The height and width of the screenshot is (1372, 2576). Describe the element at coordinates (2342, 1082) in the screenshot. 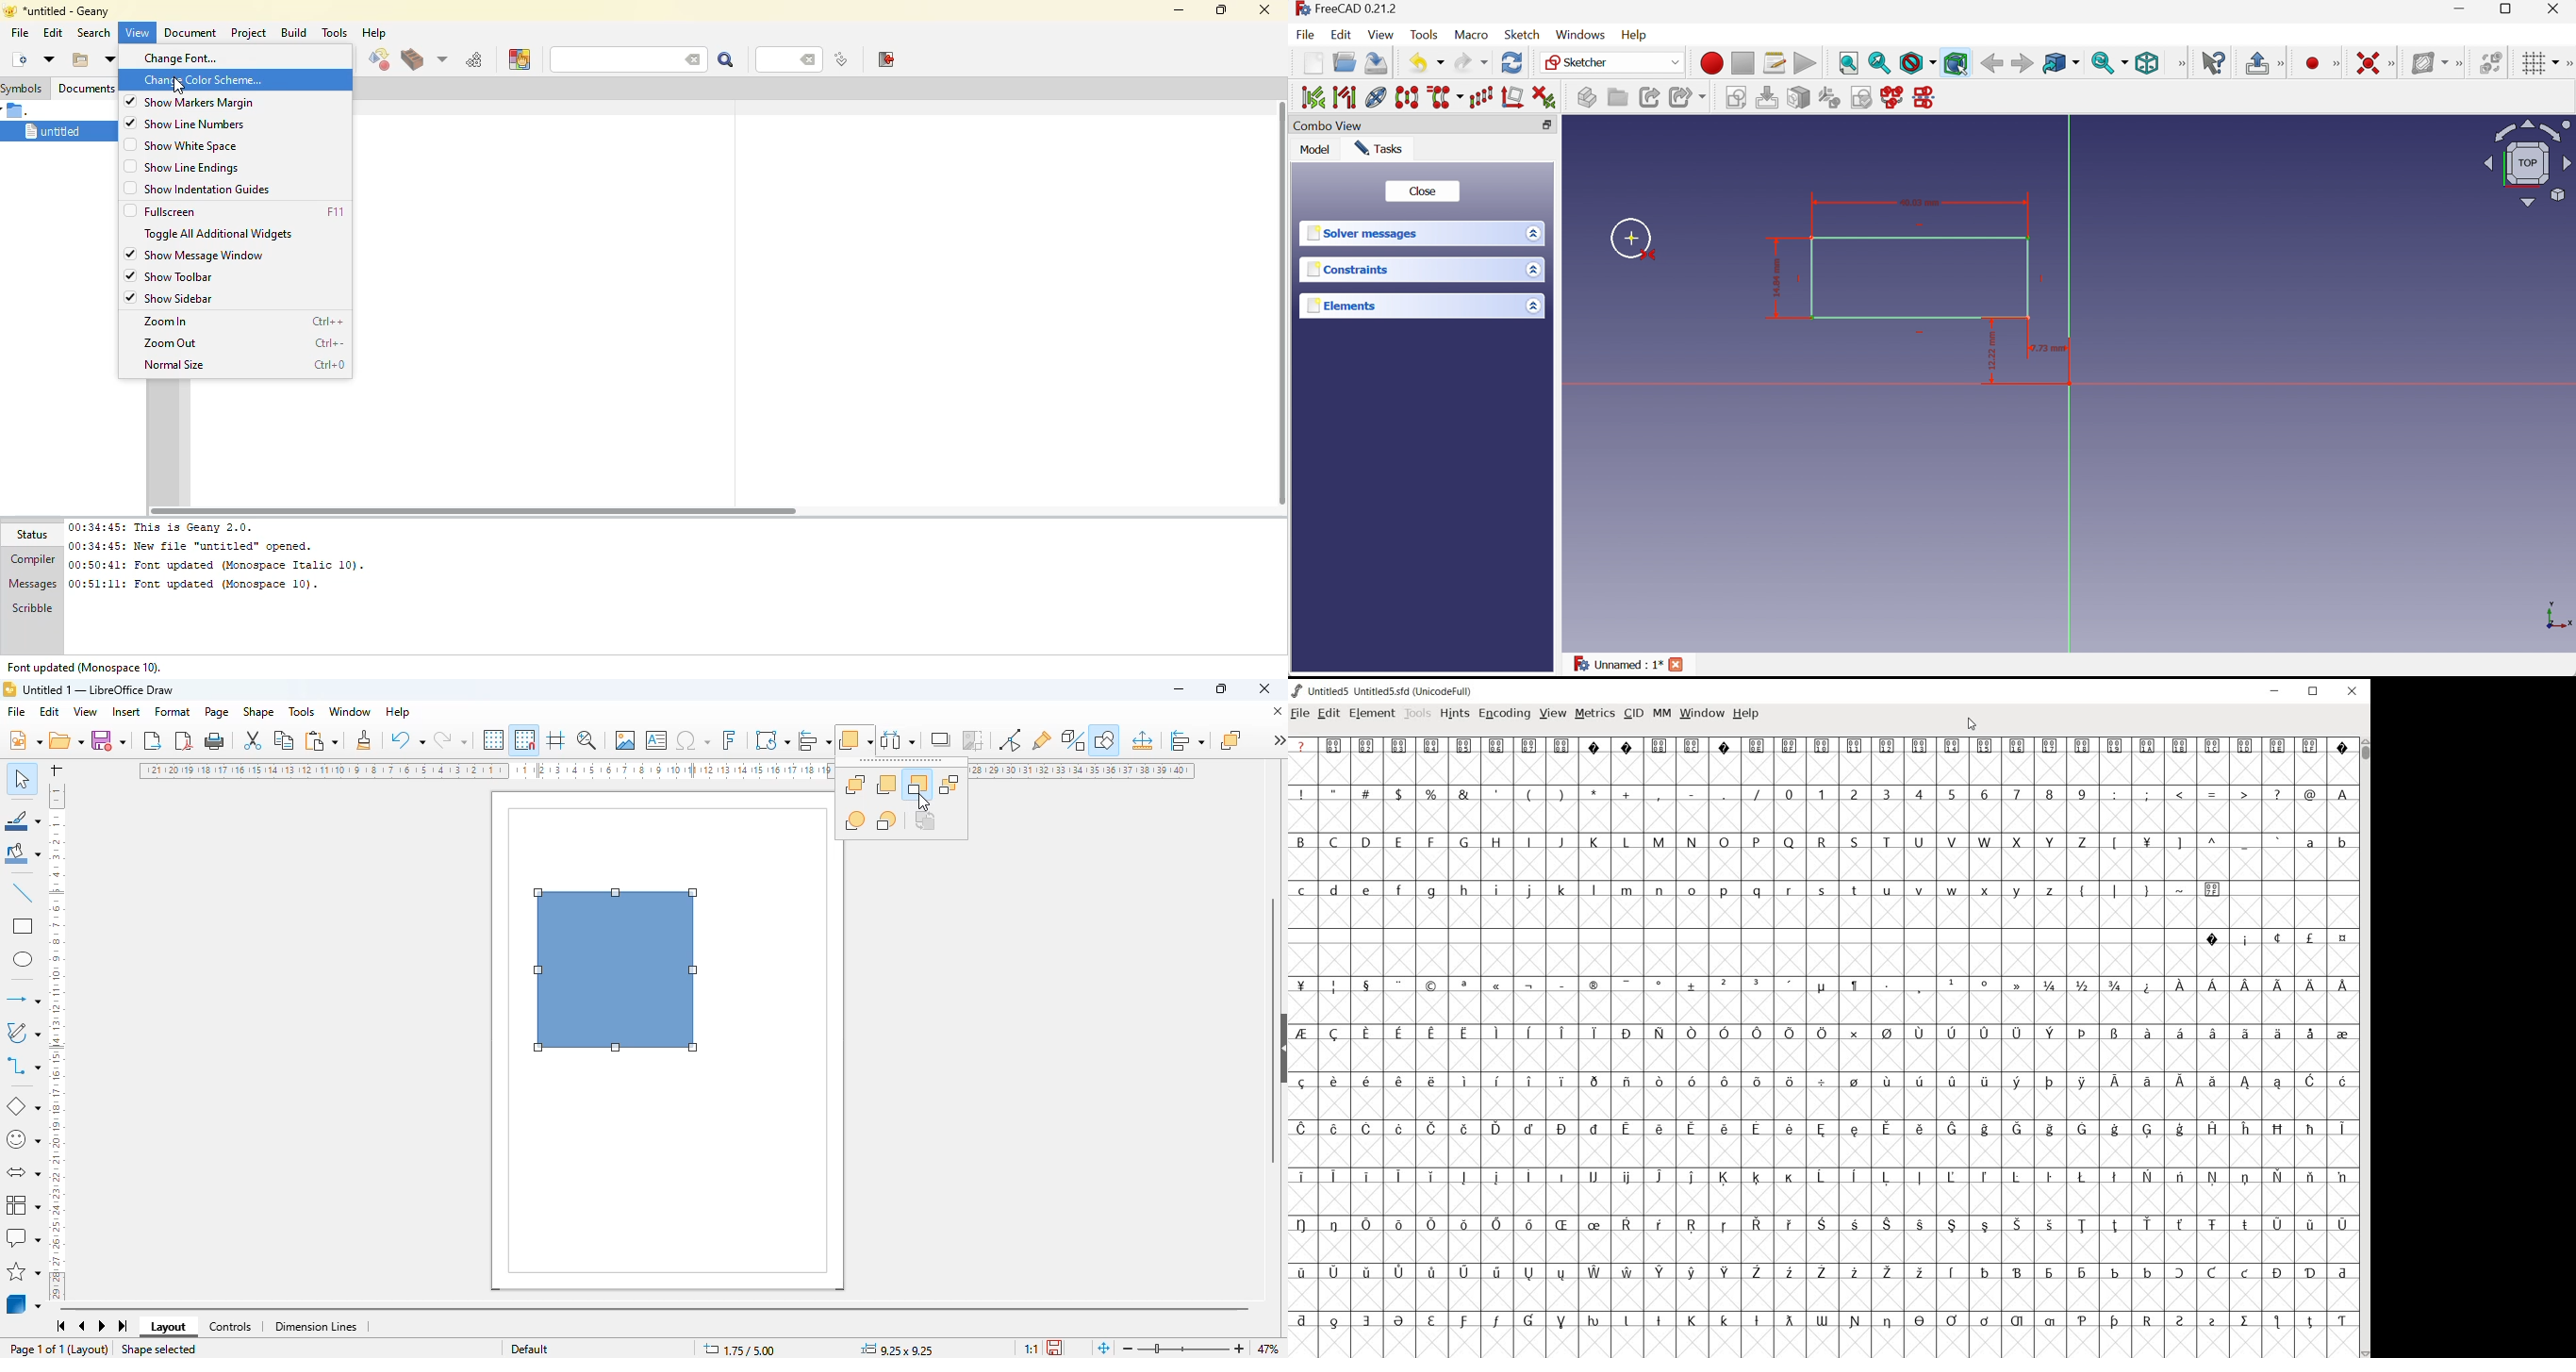

I see `Symbol` at that location.